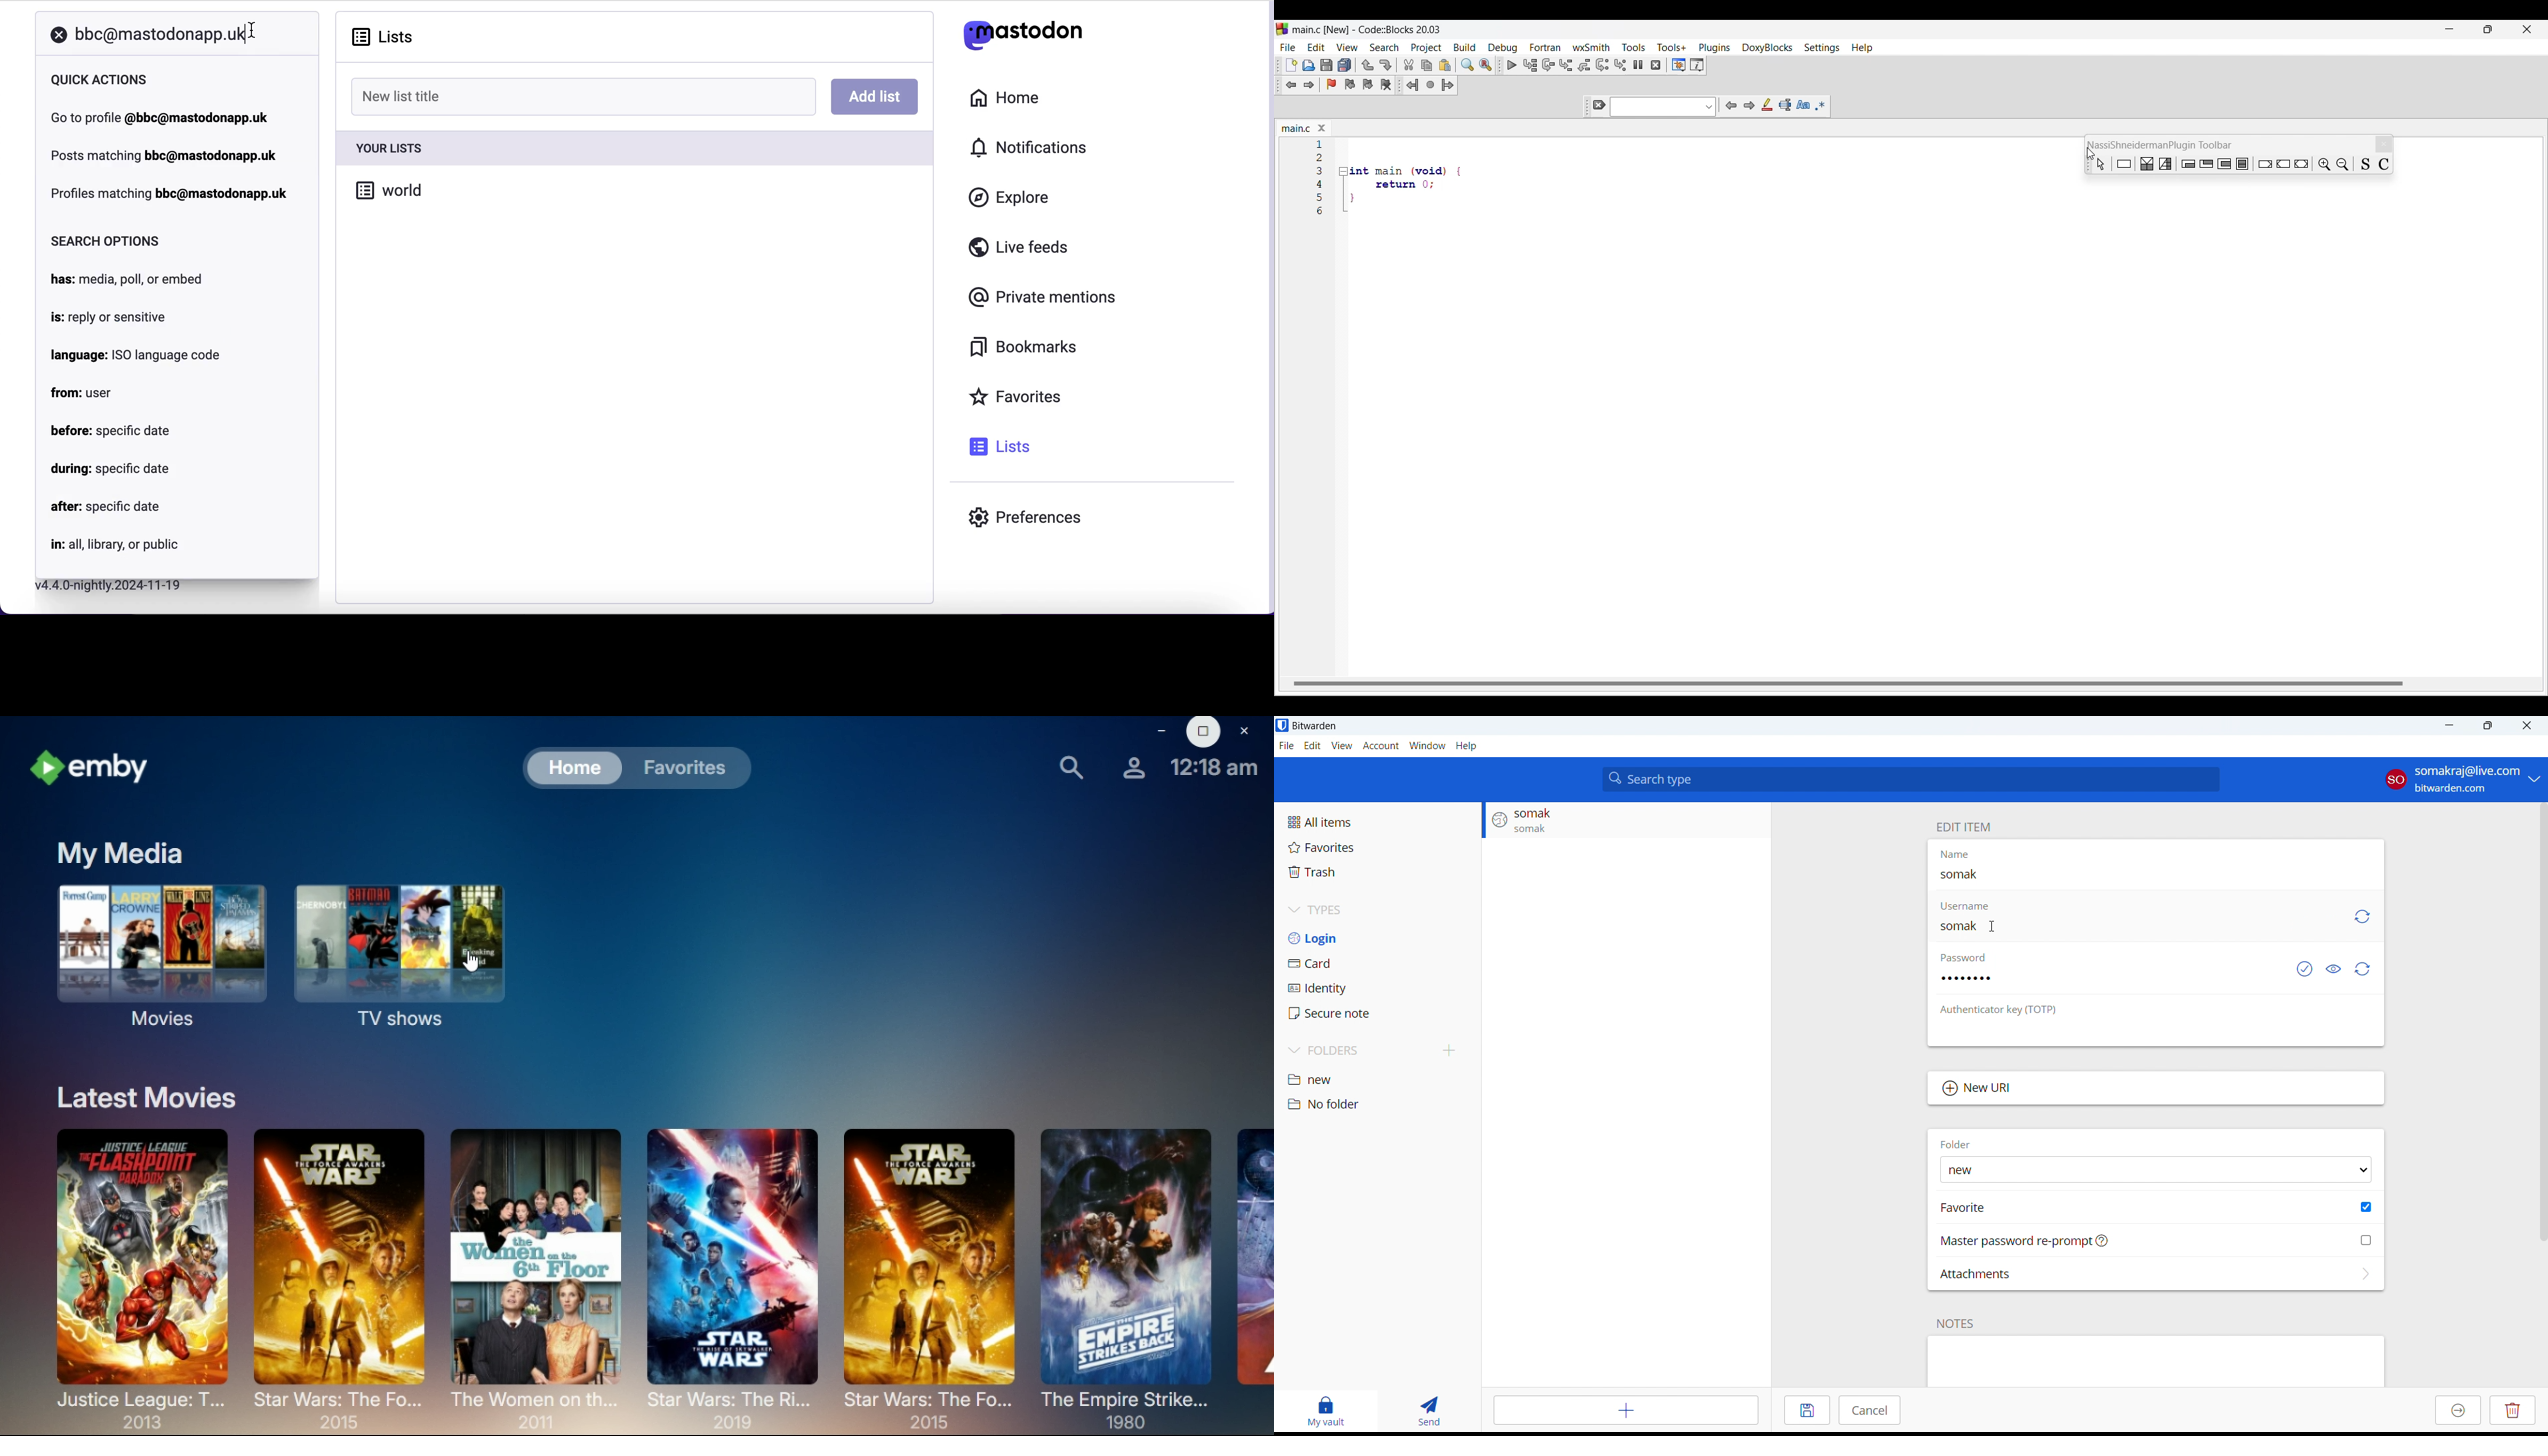 The width and height of the screenshot is (2548, 1456). What do you see at coordinates (1320, 144) in the screenshot?
I see `Current code` at bounding box center [1320, 144].